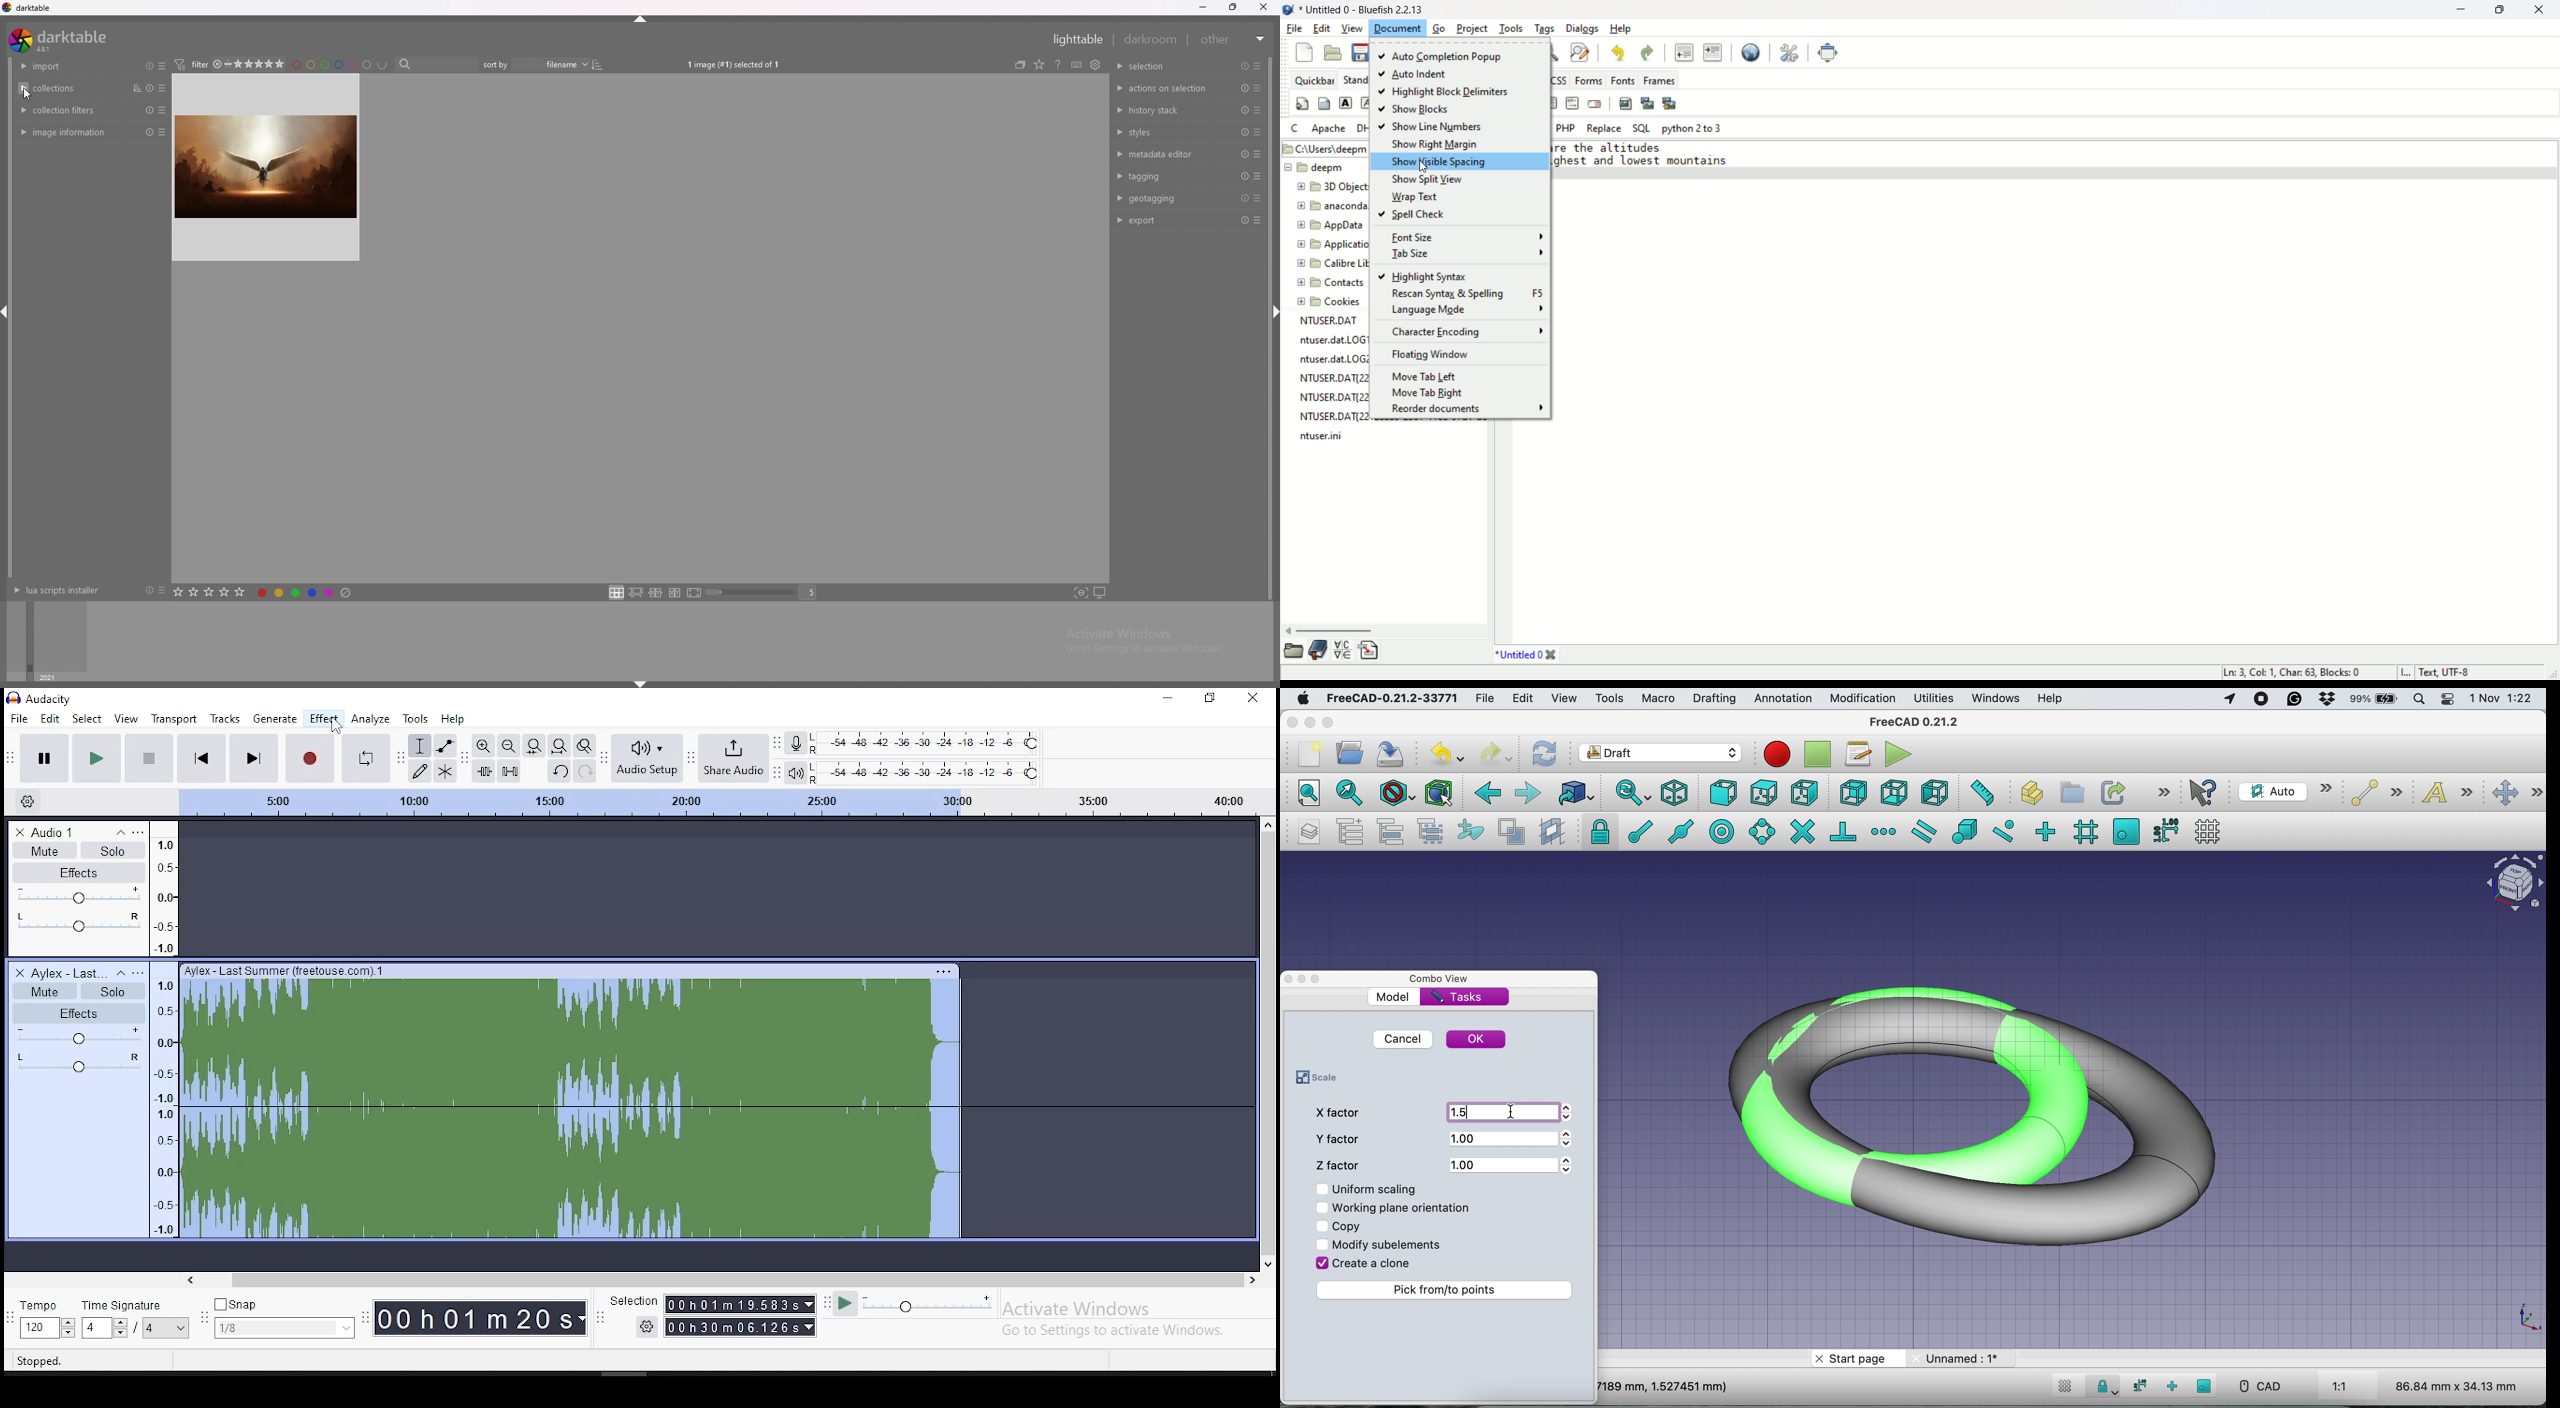  I want to click on location, so click(1323, 147).